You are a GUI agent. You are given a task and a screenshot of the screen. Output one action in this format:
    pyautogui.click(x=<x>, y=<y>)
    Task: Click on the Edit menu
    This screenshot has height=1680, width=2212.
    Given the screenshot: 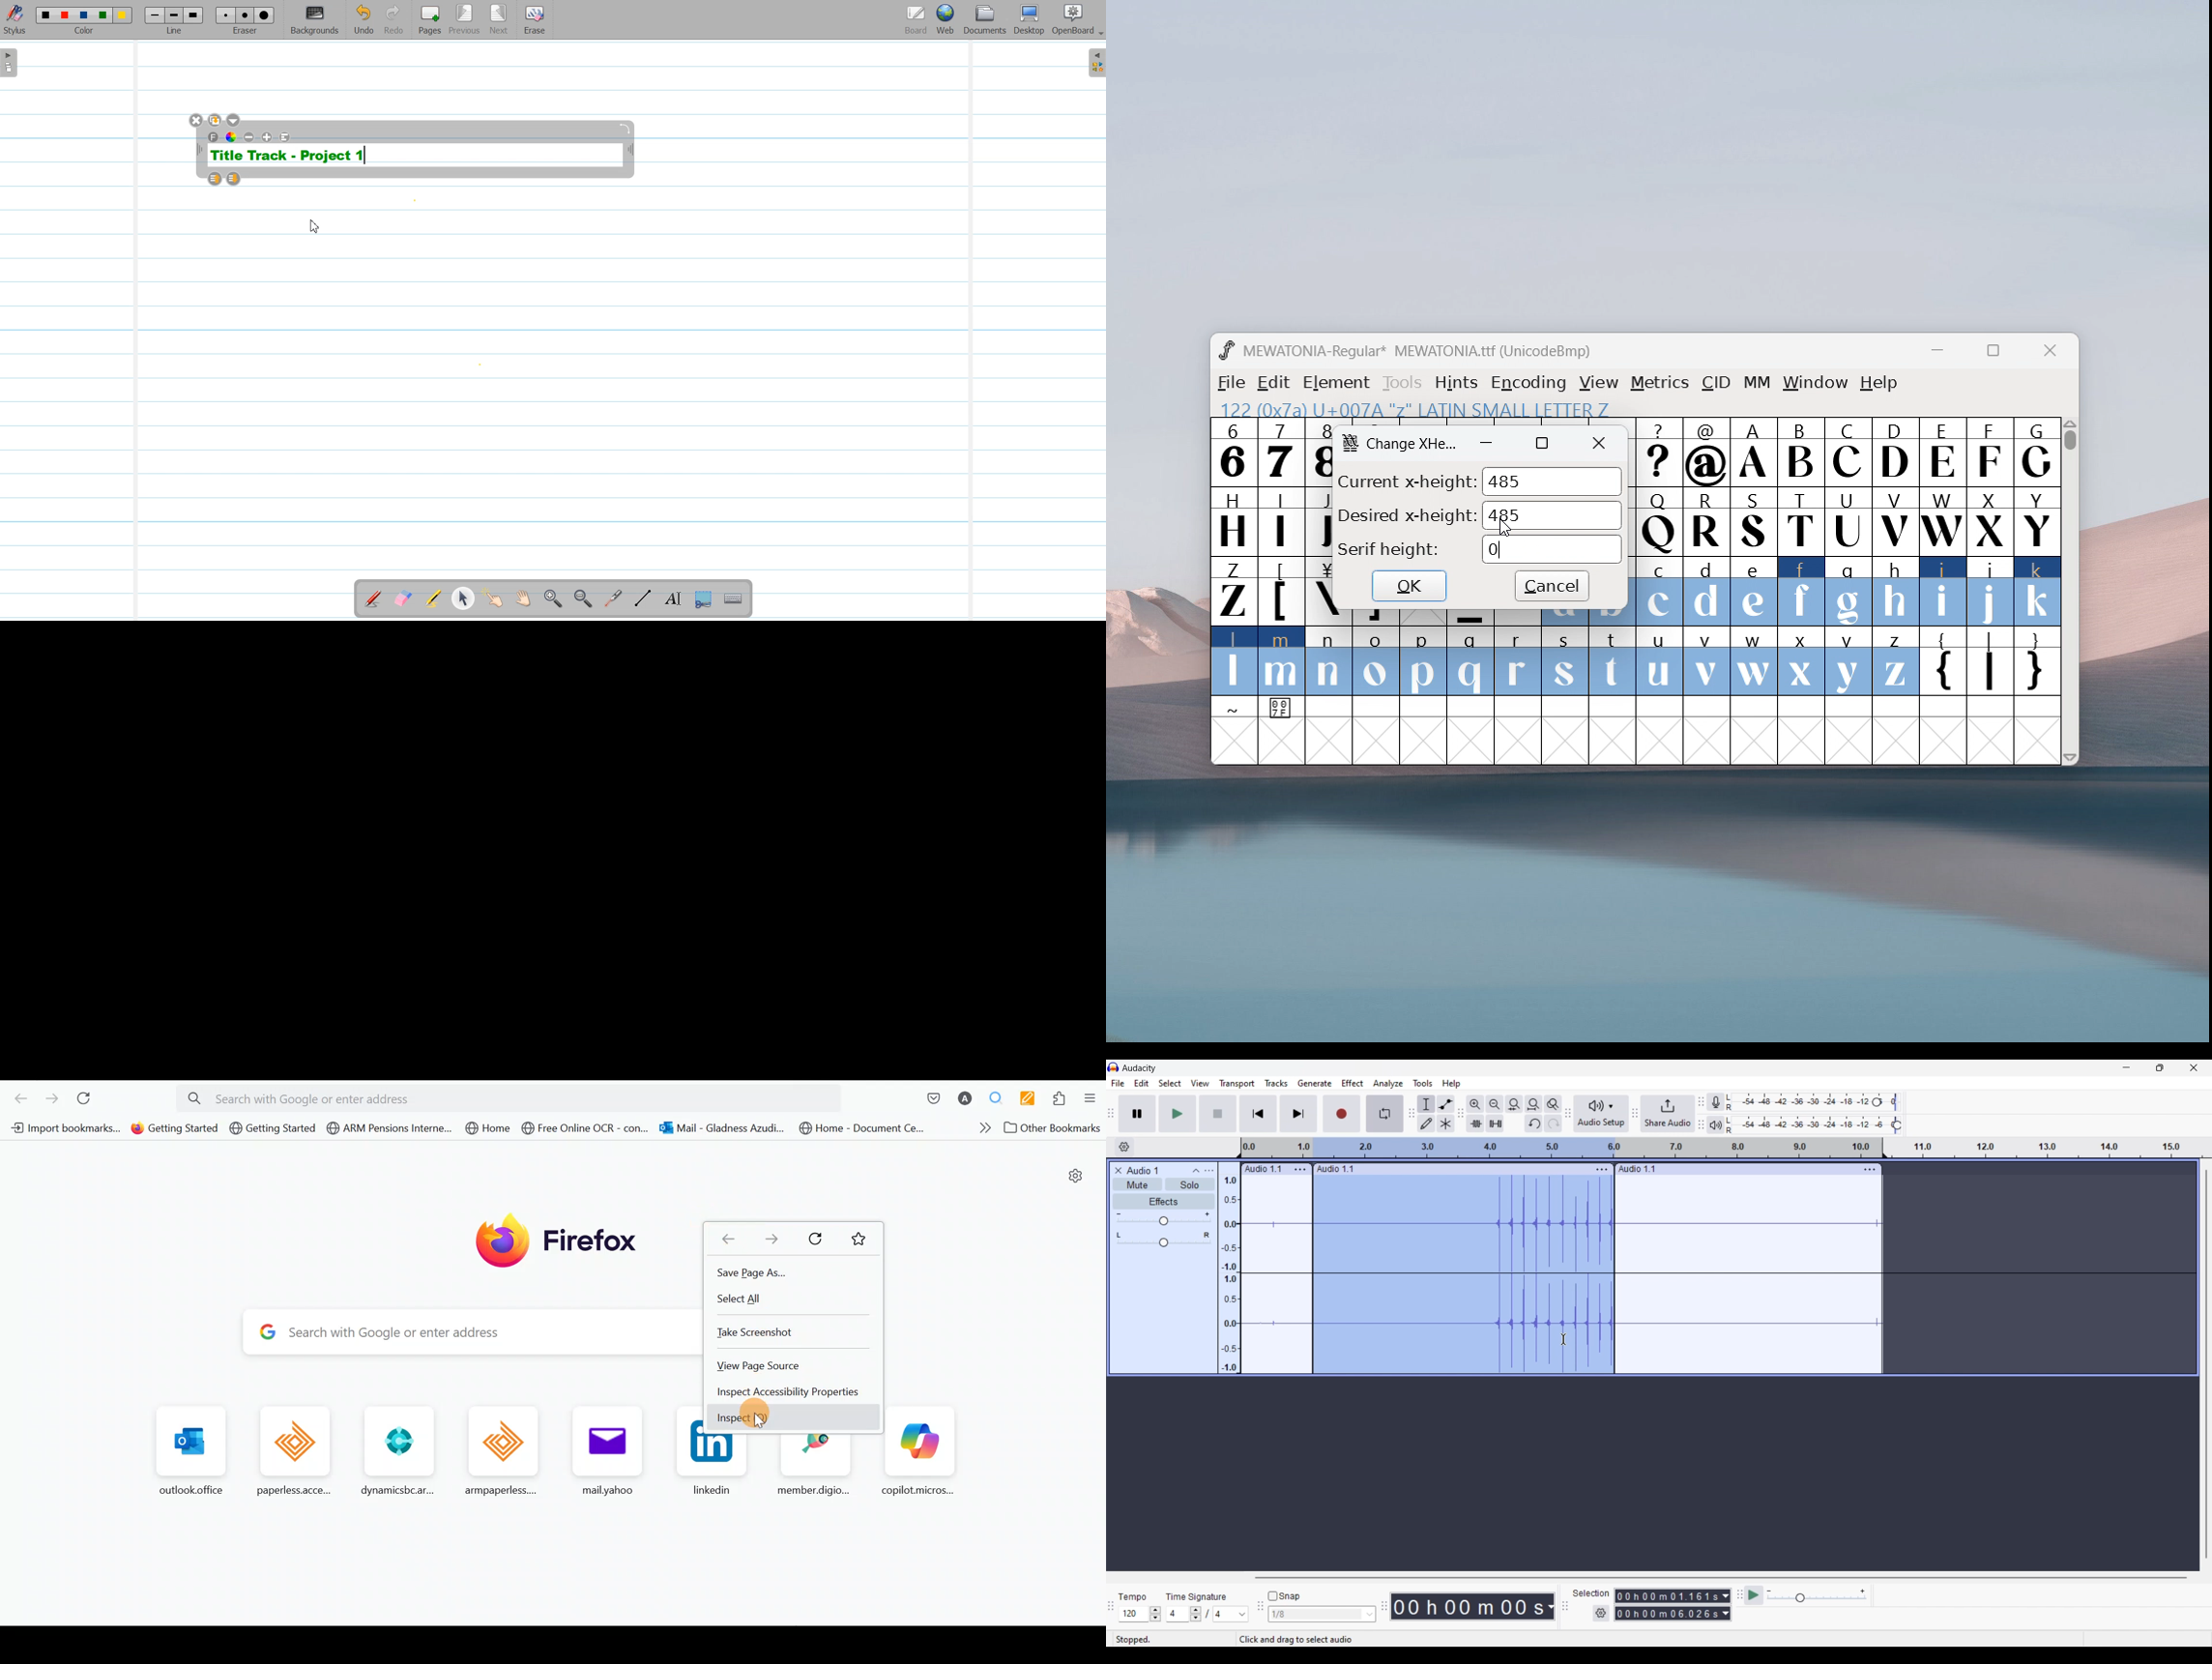 What is the action you would take?
    pyautogui.click(x=1142, y=1083)
    